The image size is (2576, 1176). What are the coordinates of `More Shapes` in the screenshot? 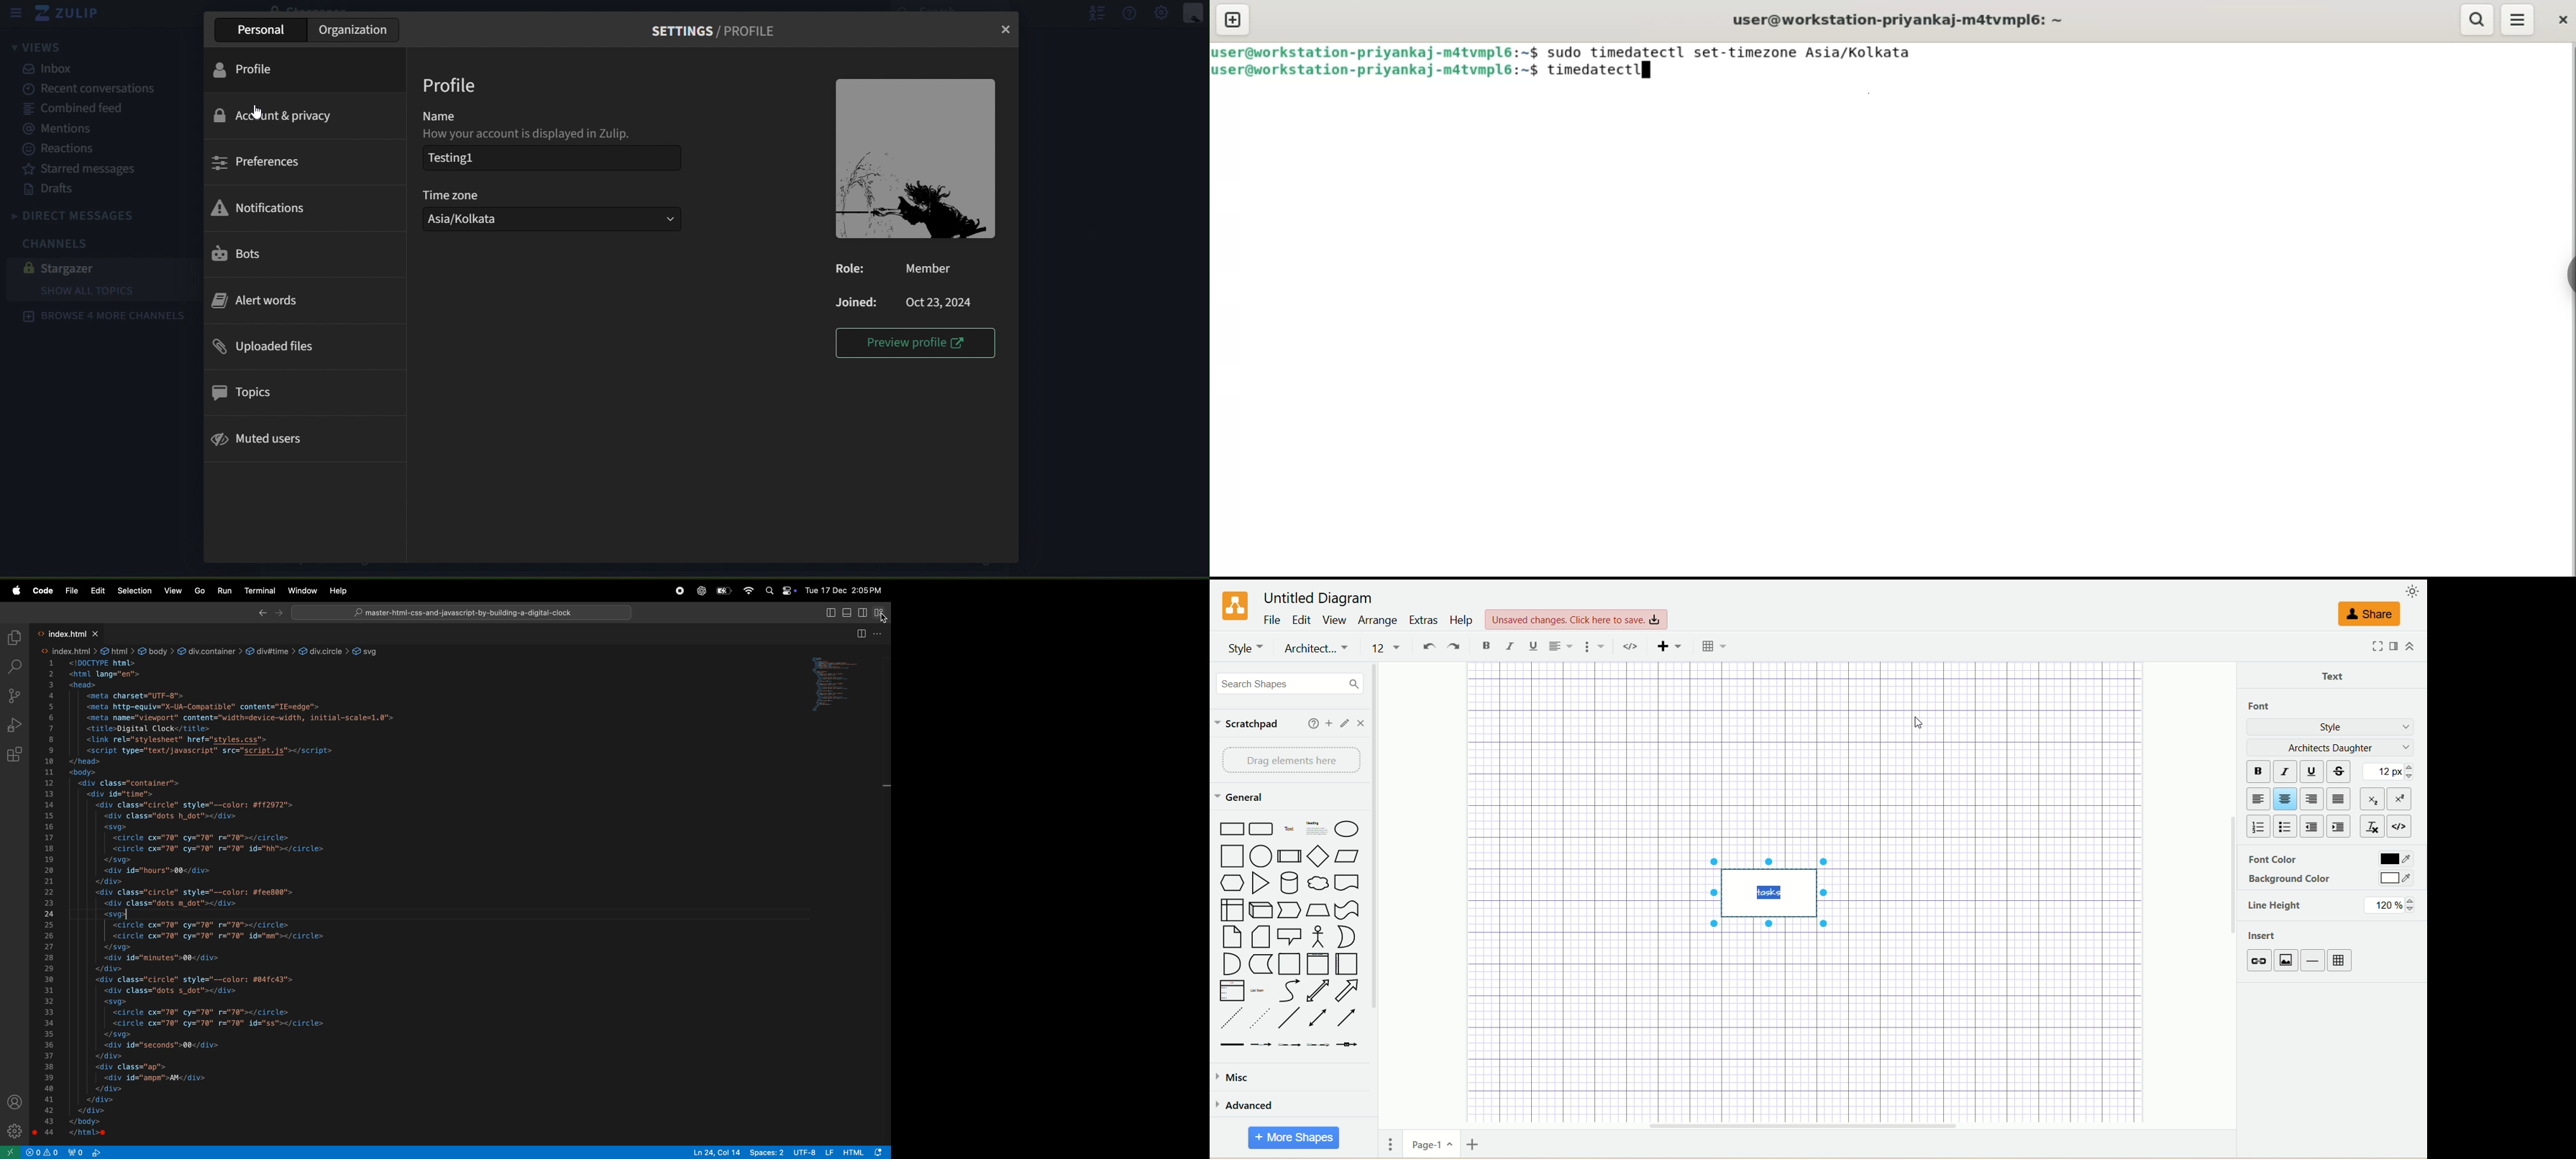 It's located at (1291, 1137).